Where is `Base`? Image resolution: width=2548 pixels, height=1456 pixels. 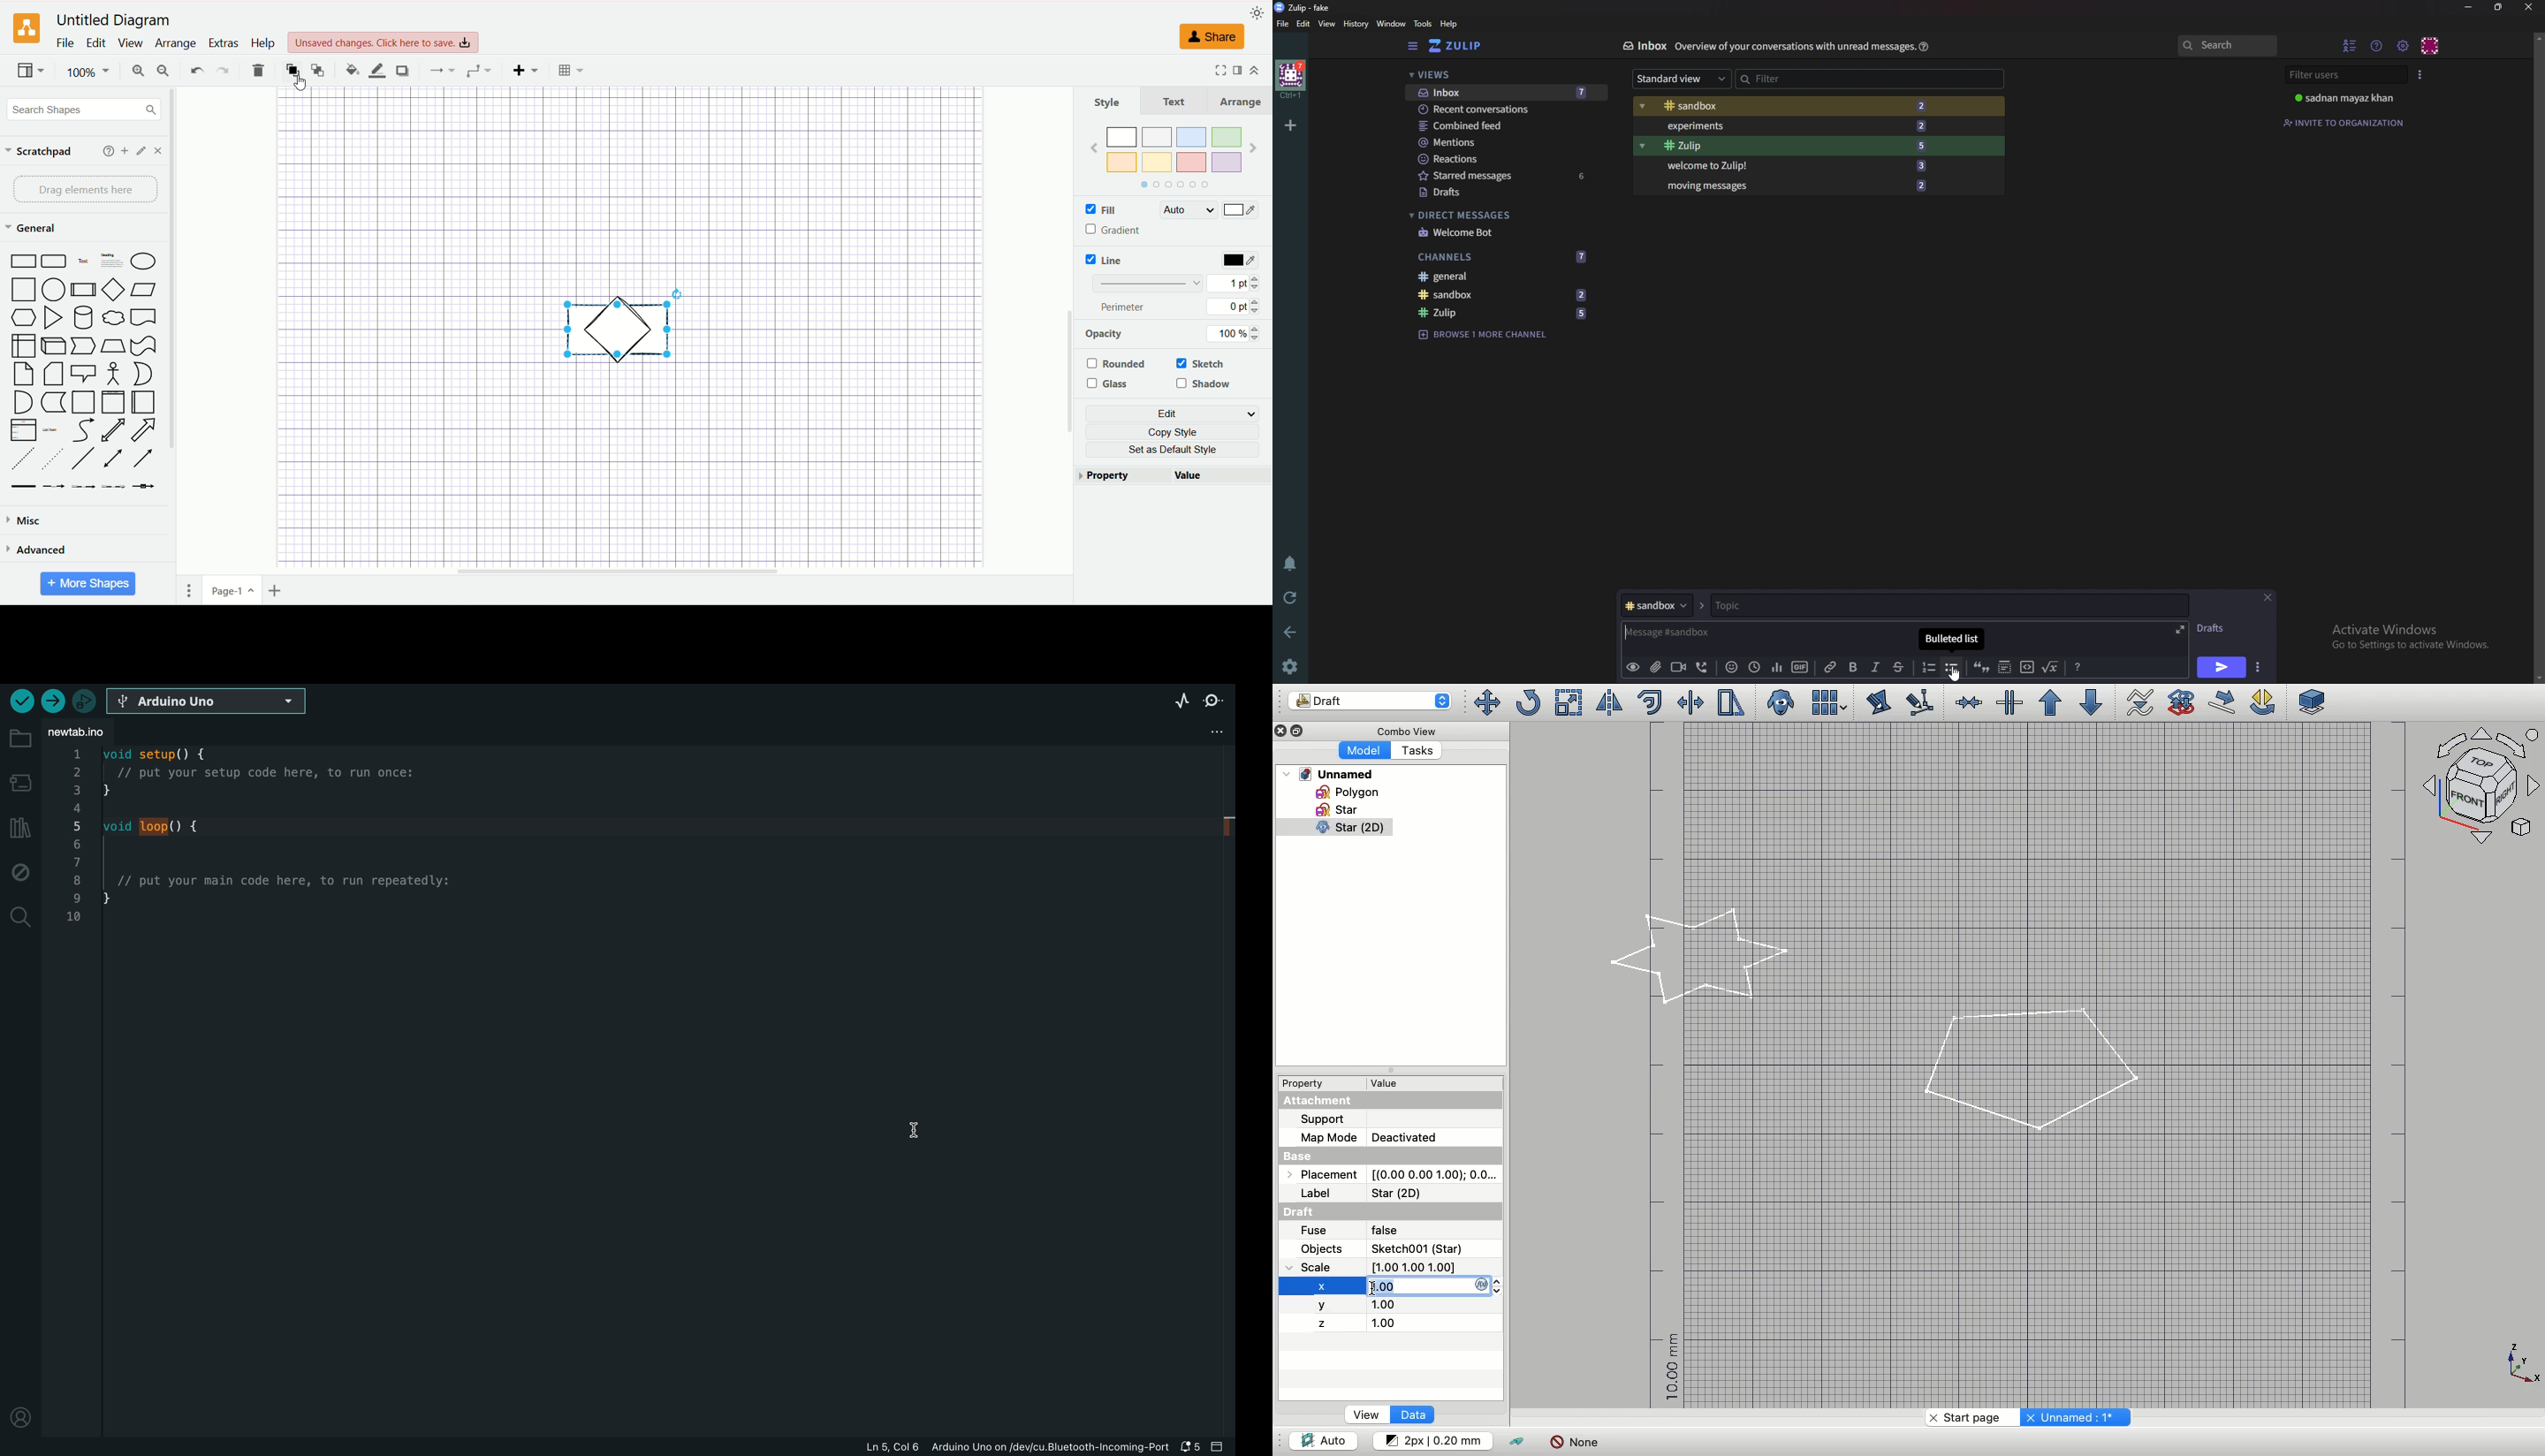
Base is located at coordinates (1390, 1156).